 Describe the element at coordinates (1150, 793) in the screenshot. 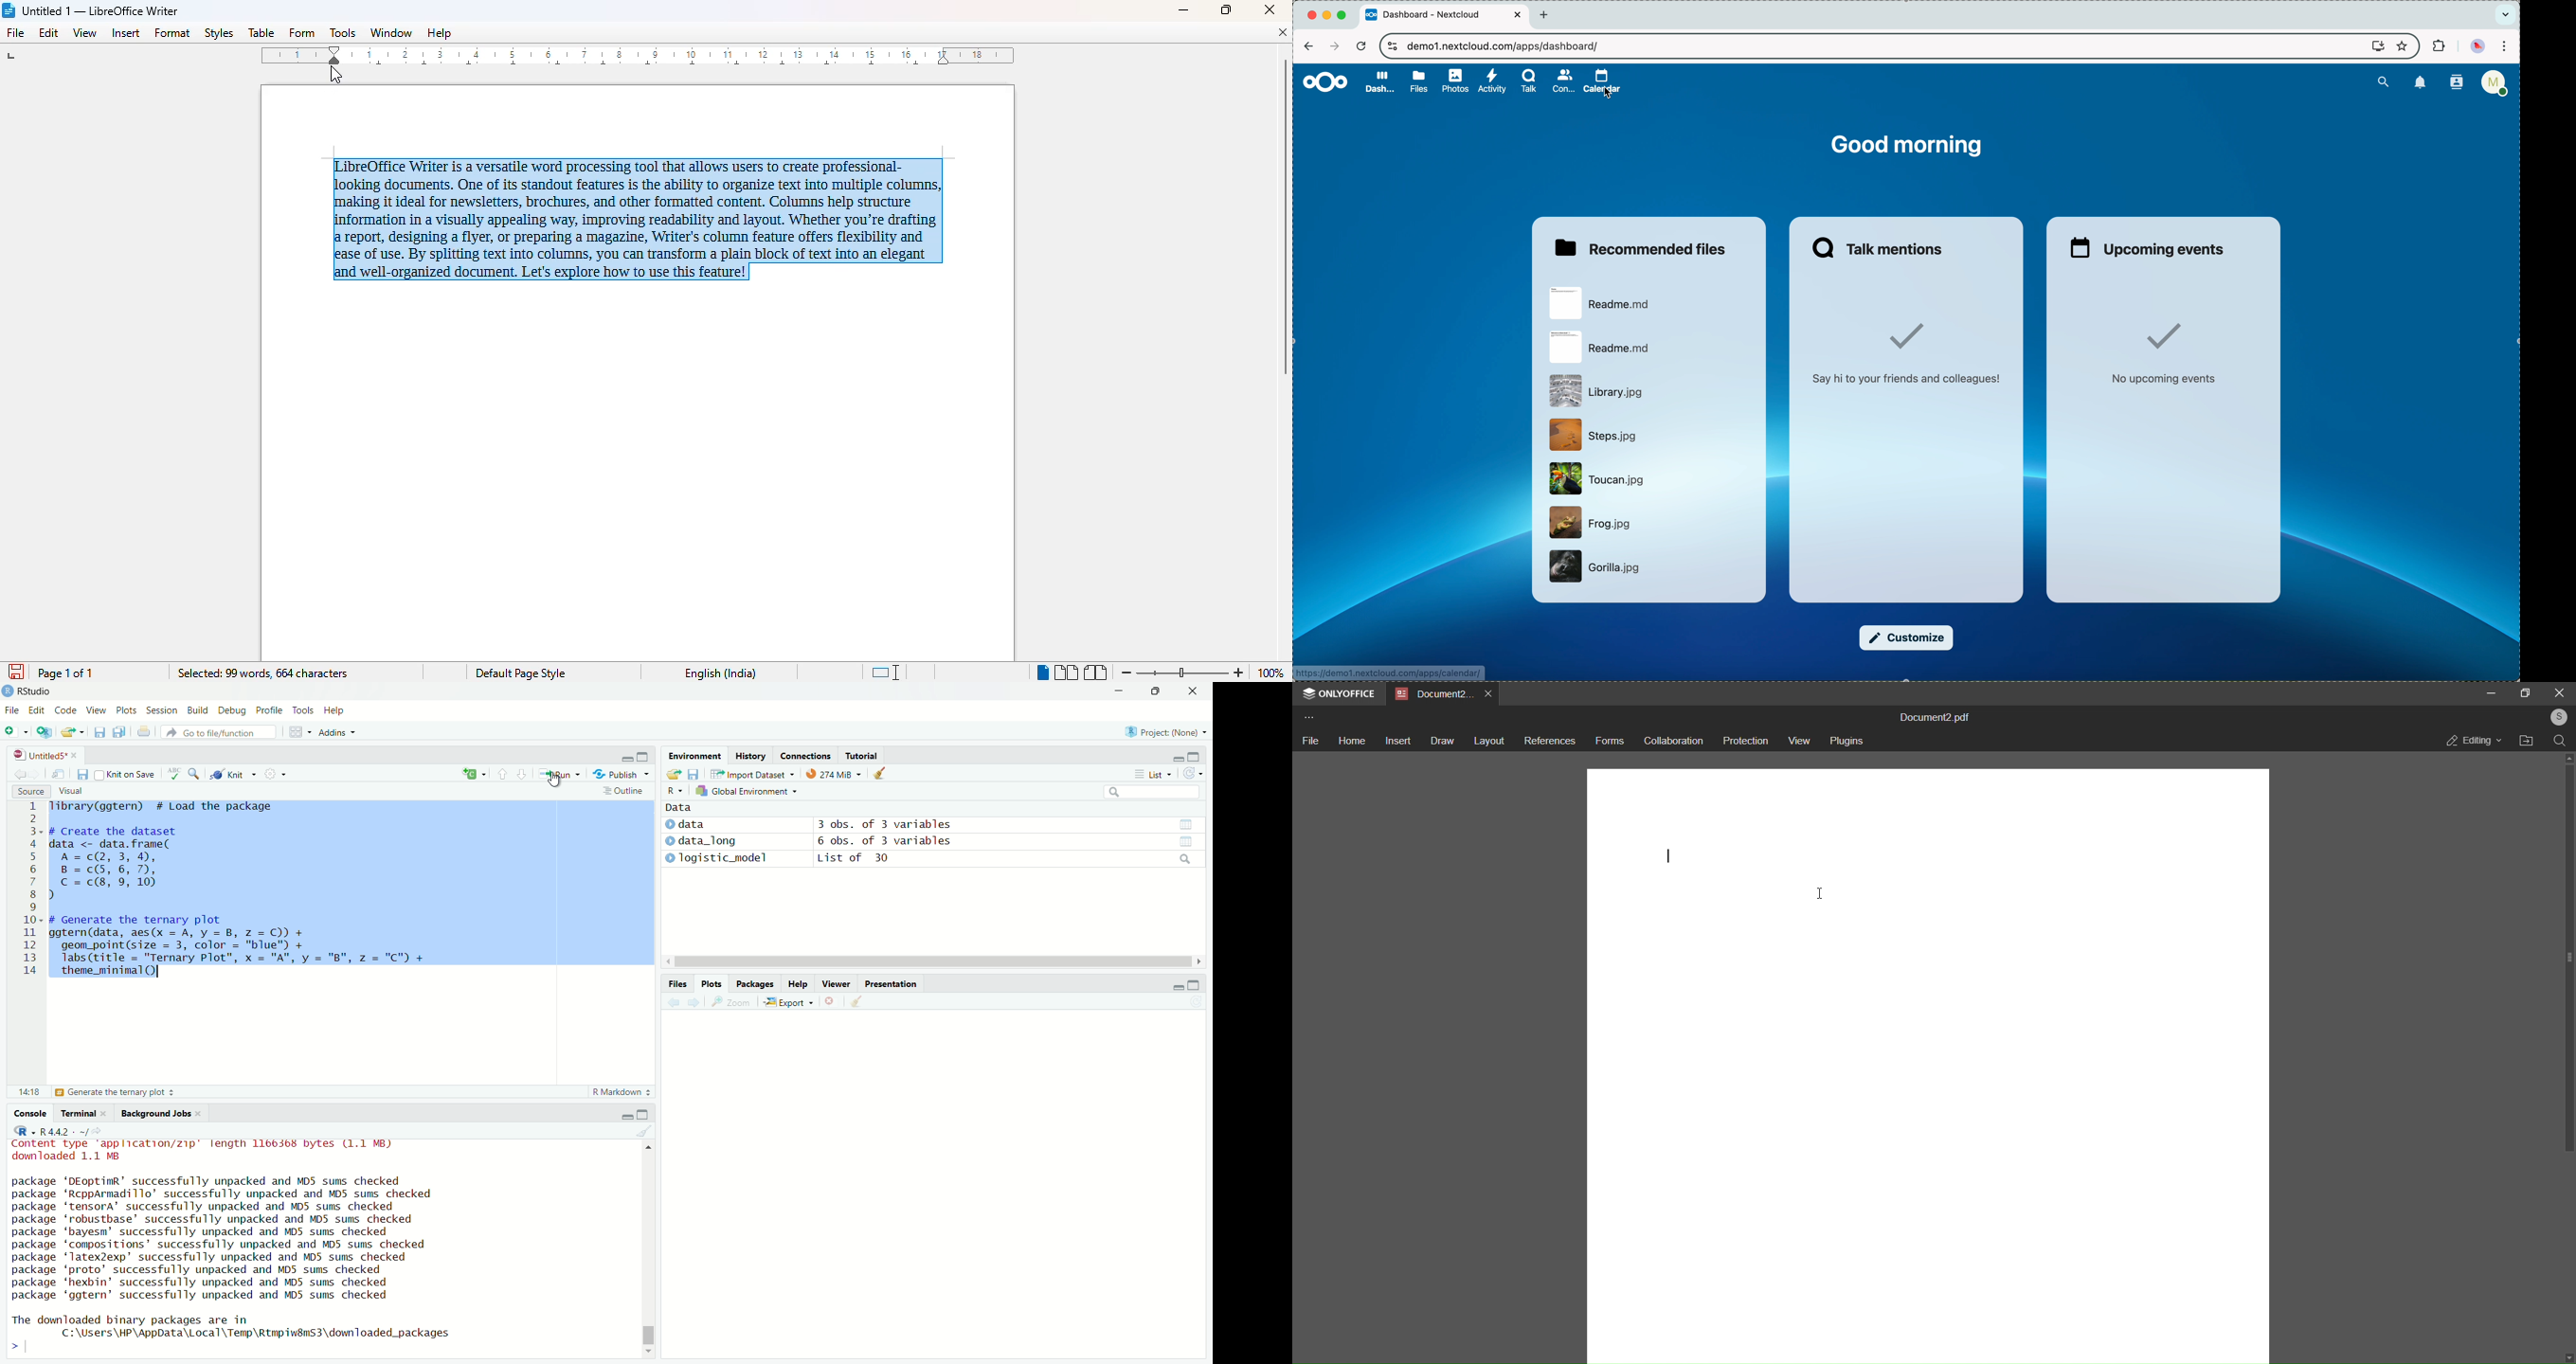

I see `search` at that location.